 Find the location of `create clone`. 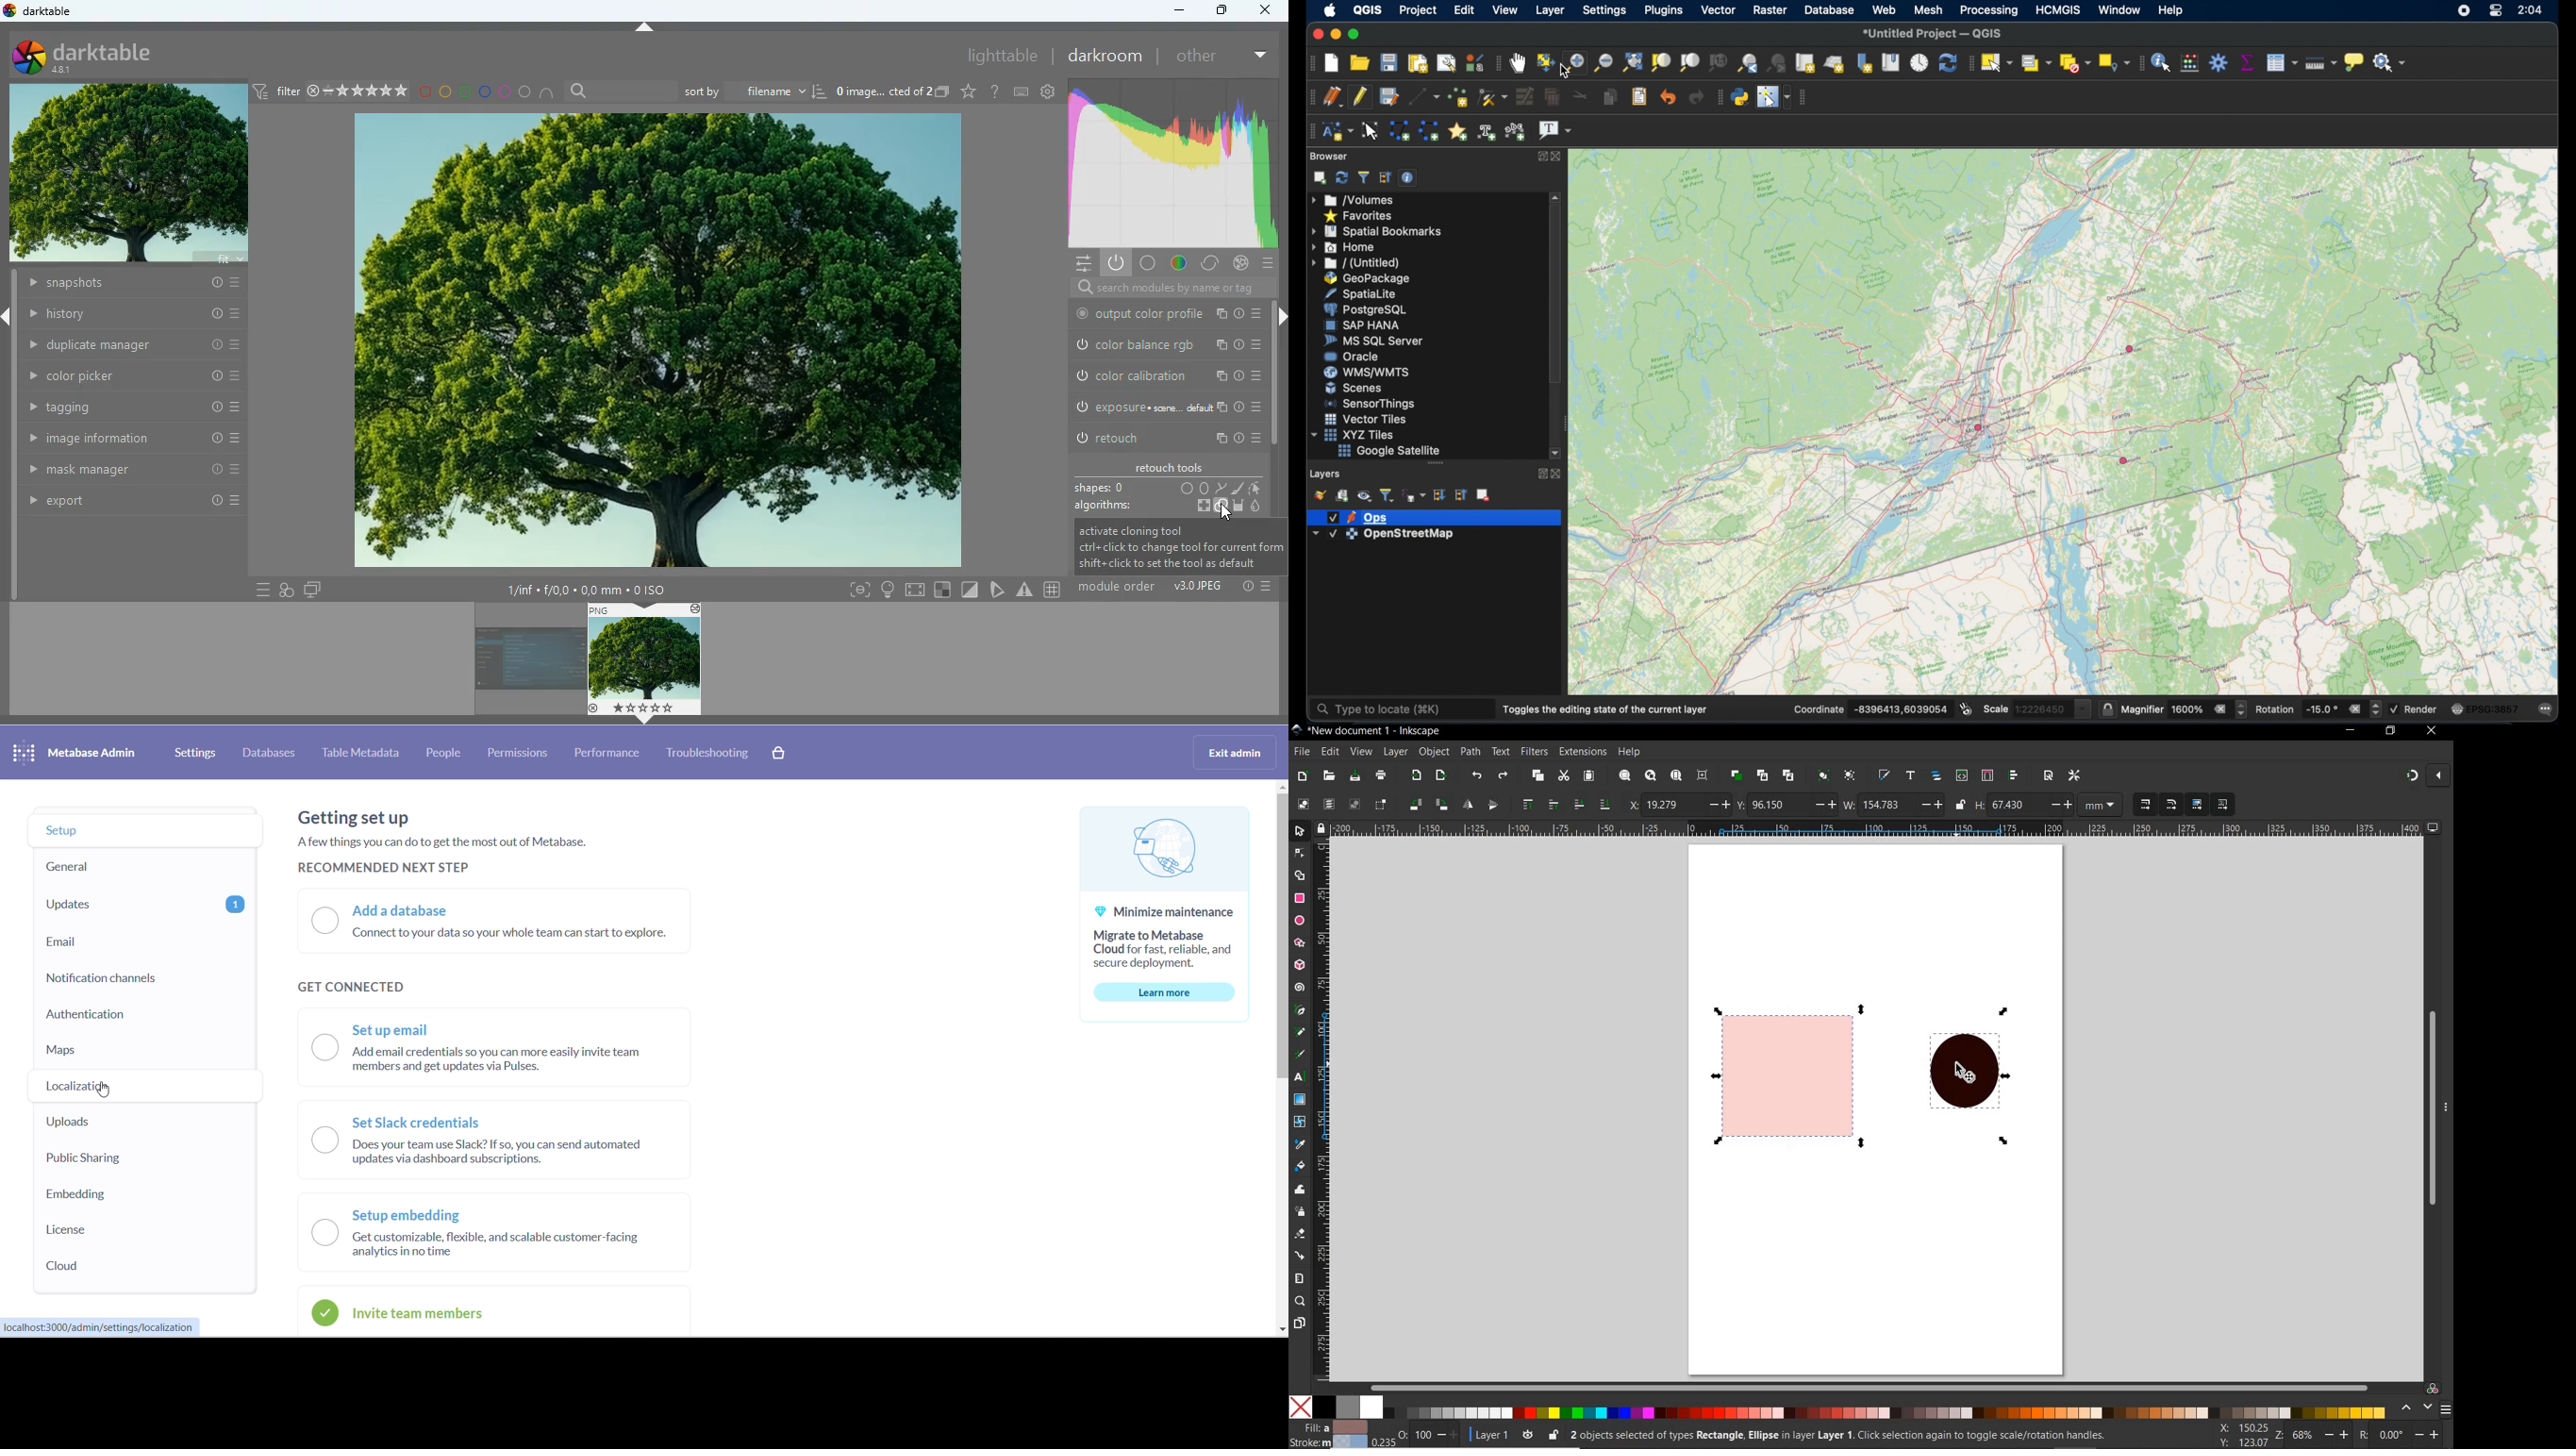

create clone is located at coordinates (1763, 775).